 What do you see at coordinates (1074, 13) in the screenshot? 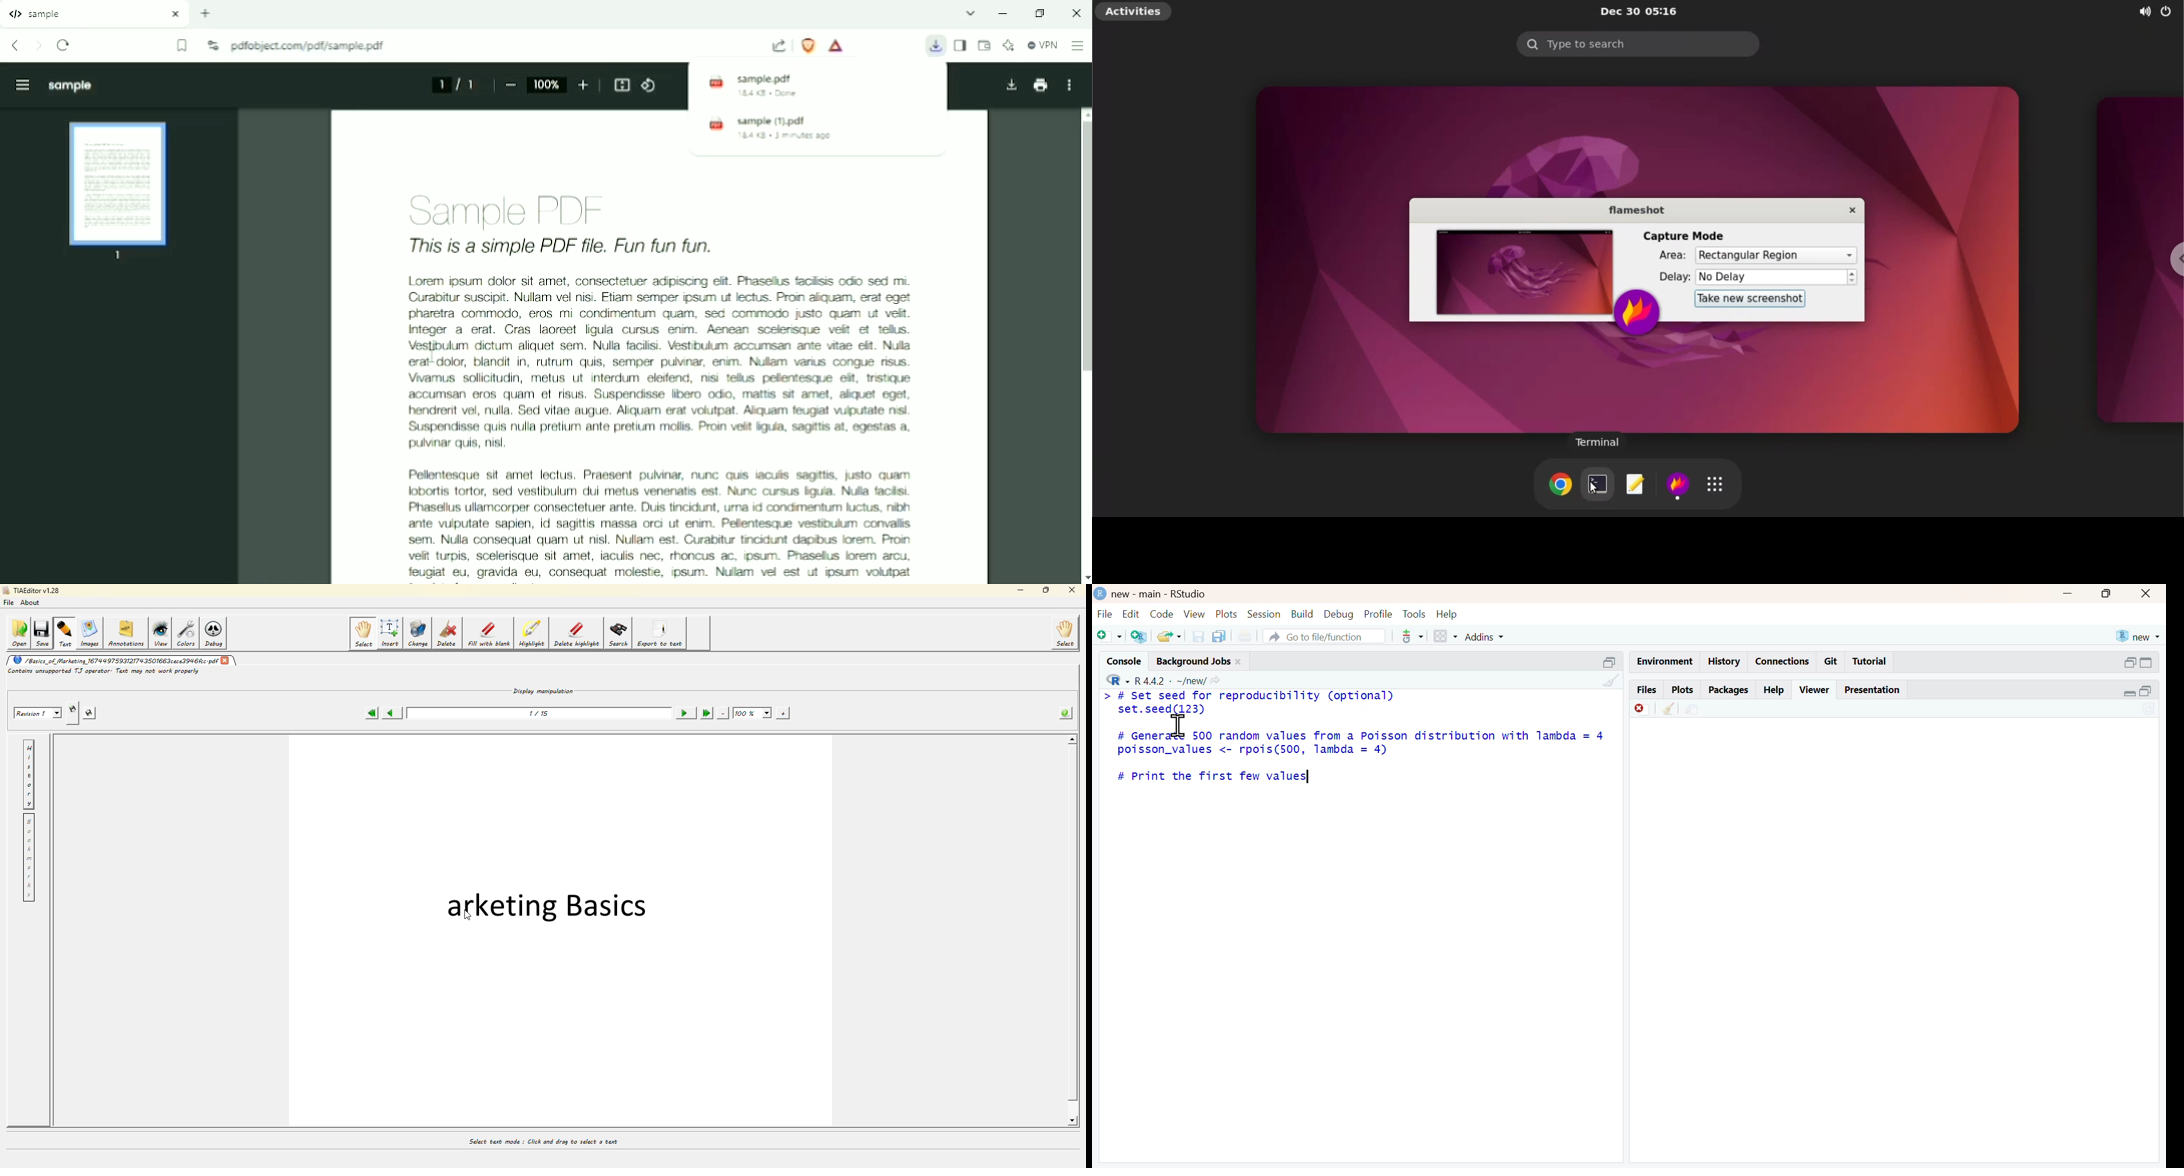
I see `Close` at bounding box center [1074, 13].